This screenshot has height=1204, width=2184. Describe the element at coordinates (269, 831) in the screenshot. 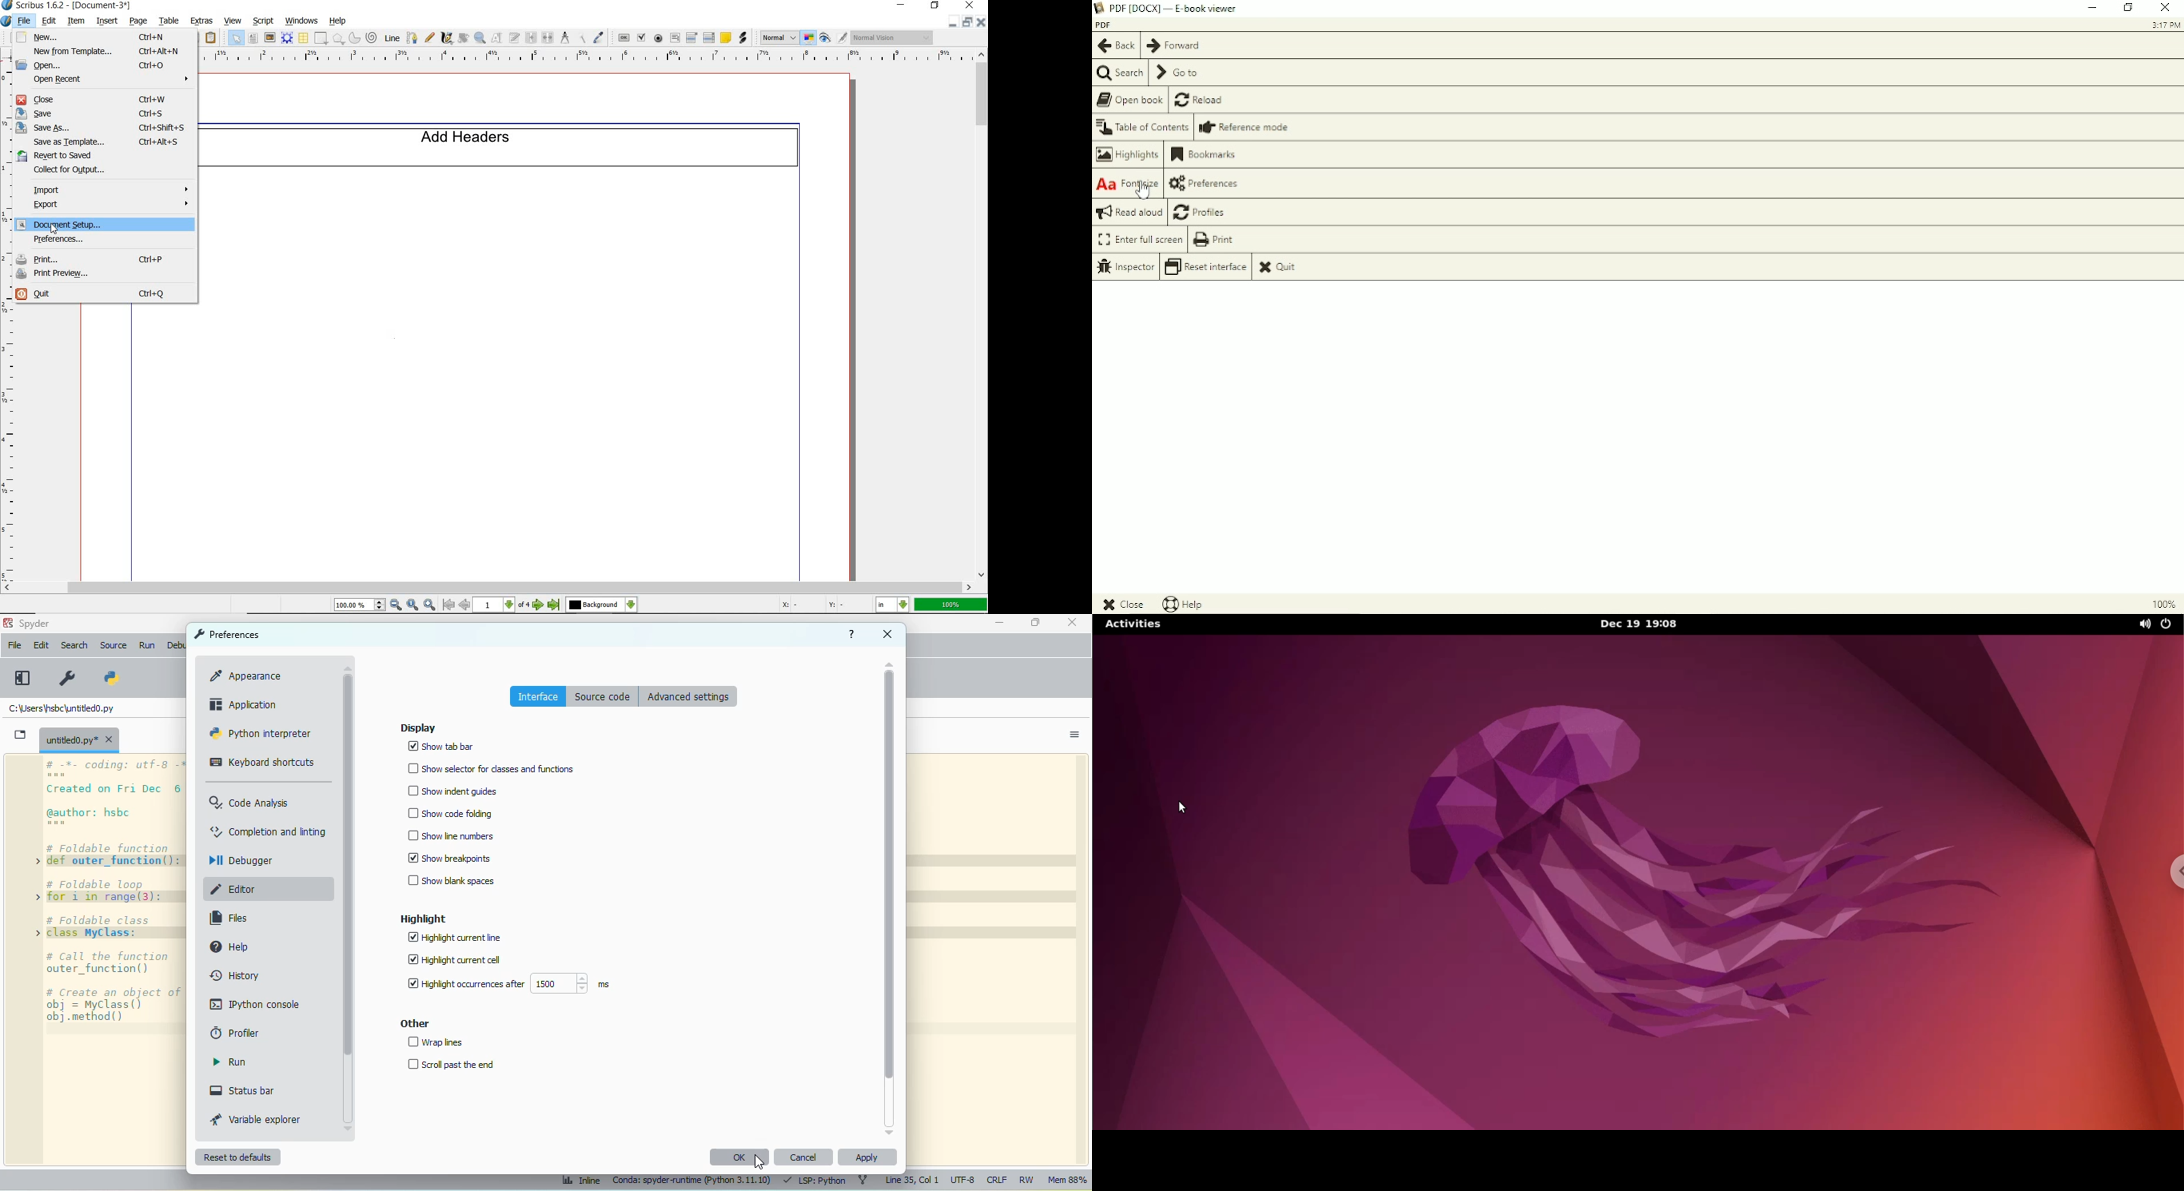

I see `completion and linting` at that location.